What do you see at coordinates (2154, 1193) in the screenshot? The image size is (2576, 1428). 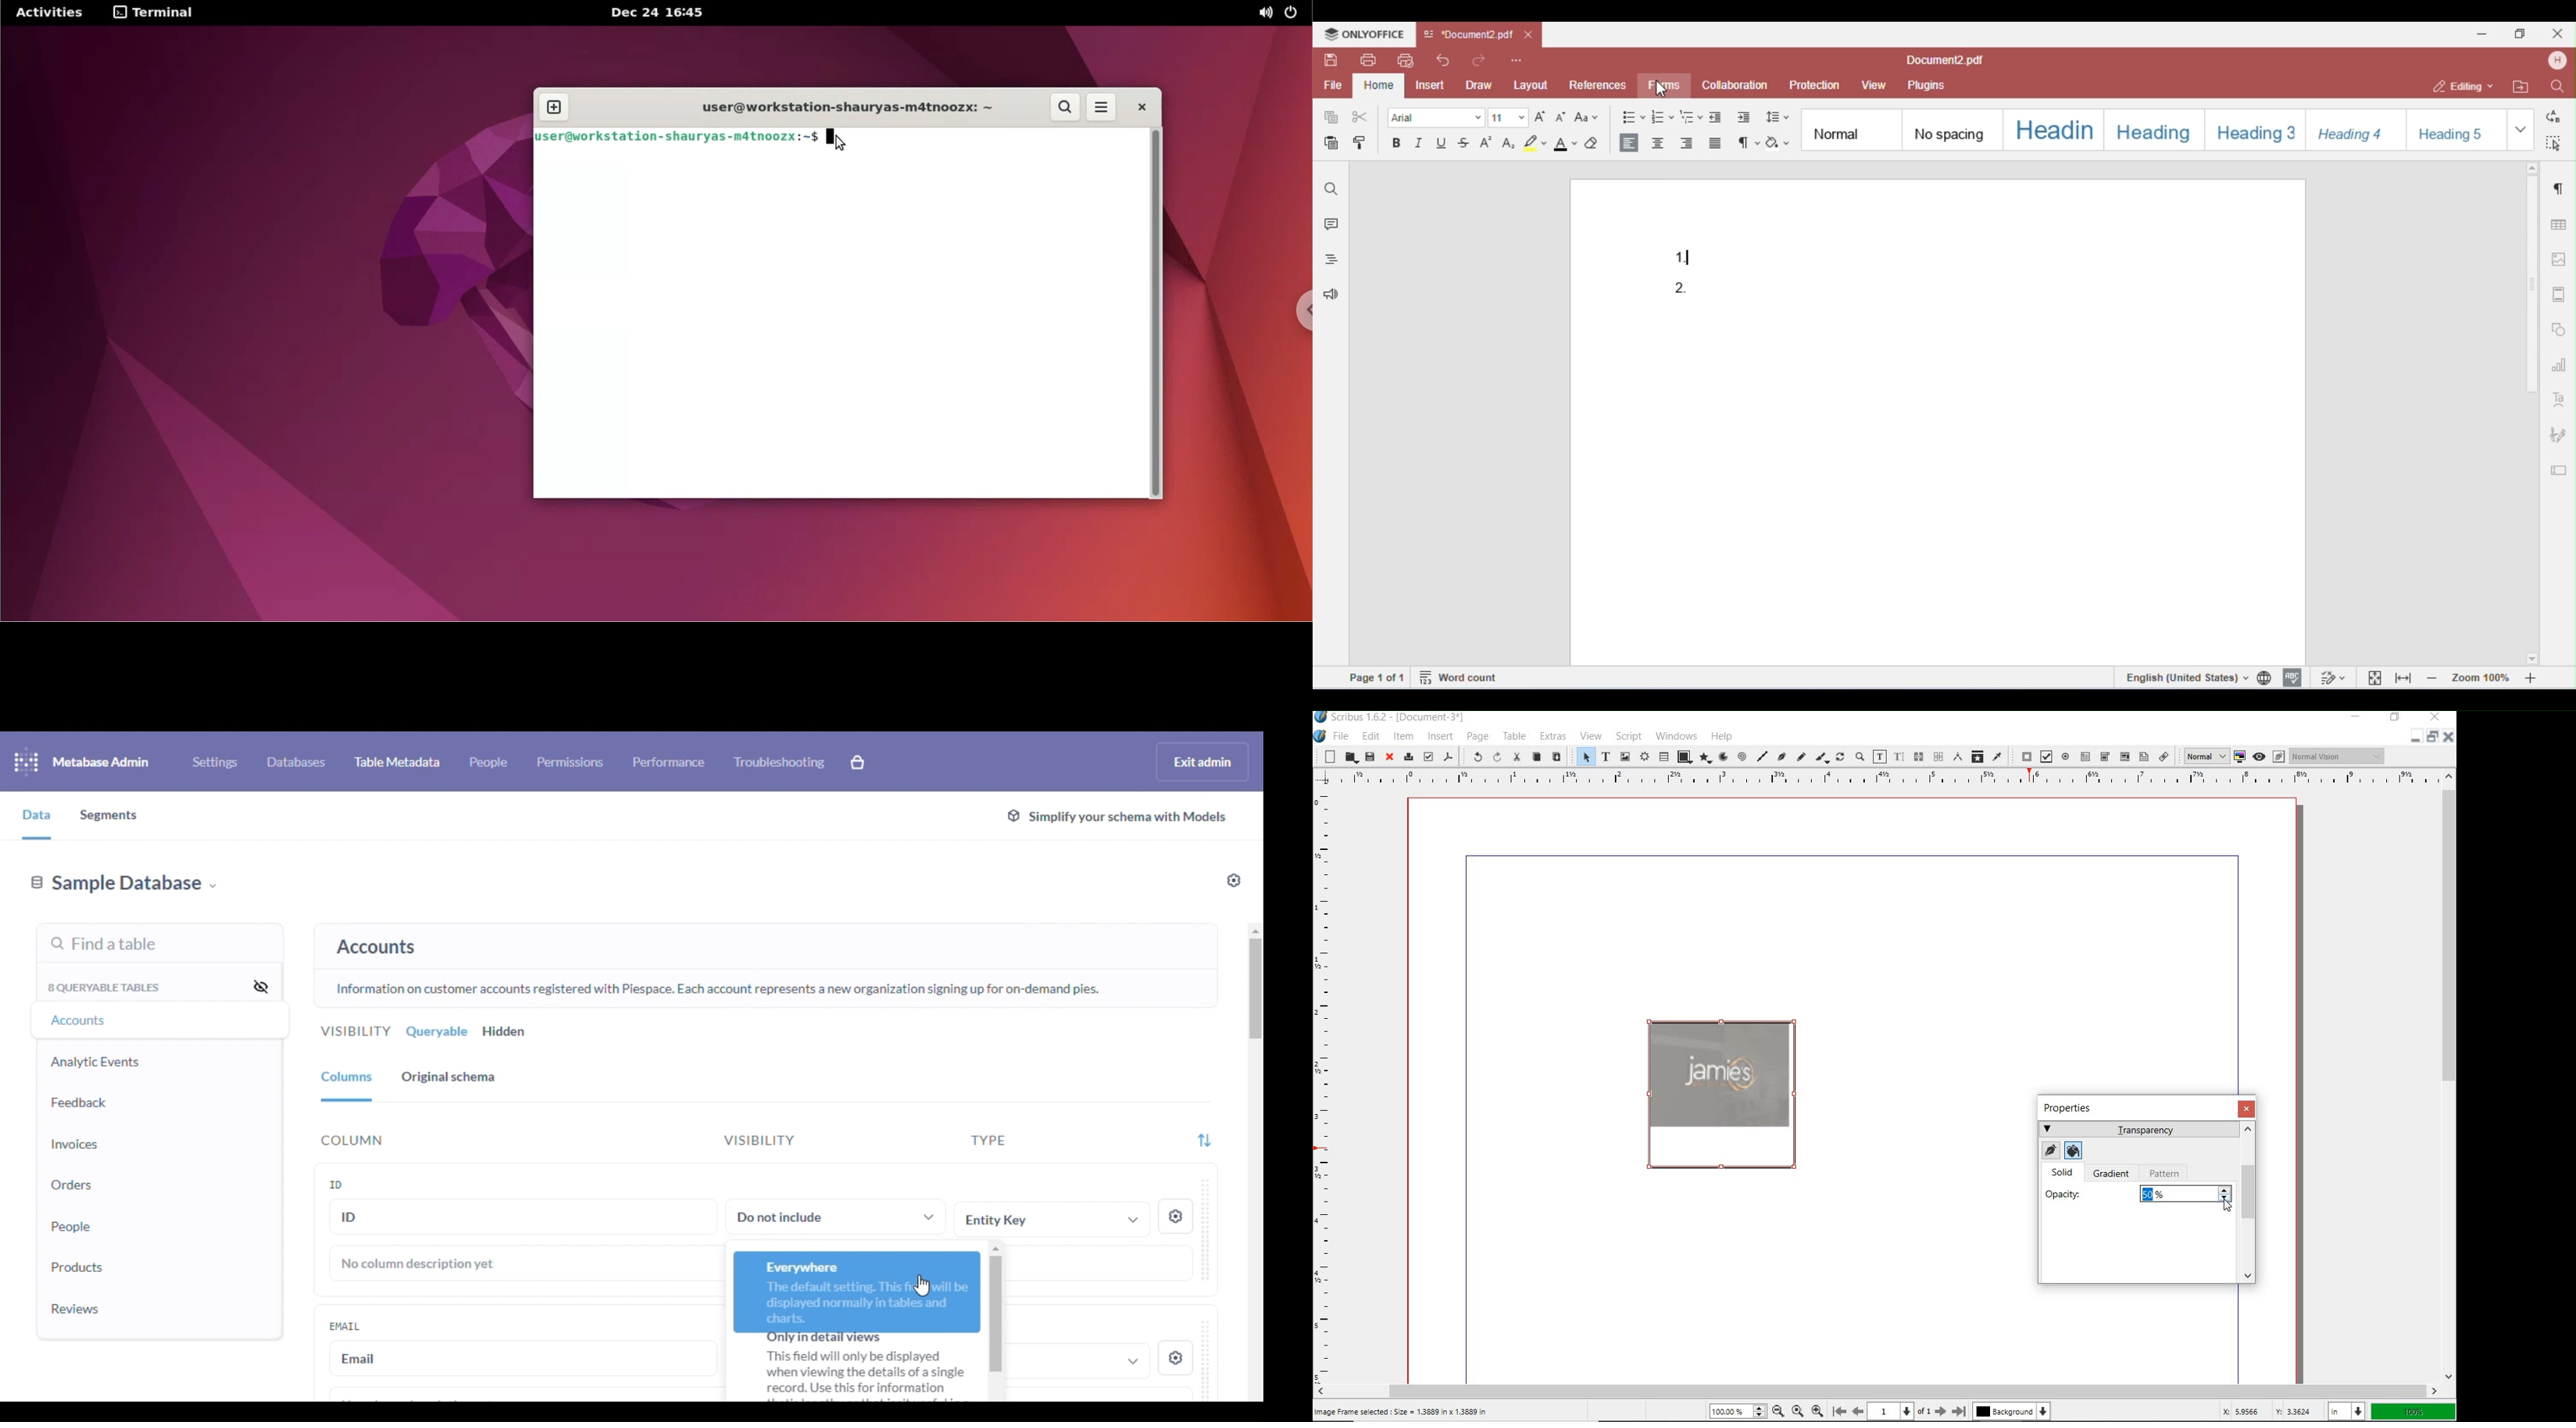 I see `OPACITY REDUCED TO 50%` at bounding box center [2154, 1193].